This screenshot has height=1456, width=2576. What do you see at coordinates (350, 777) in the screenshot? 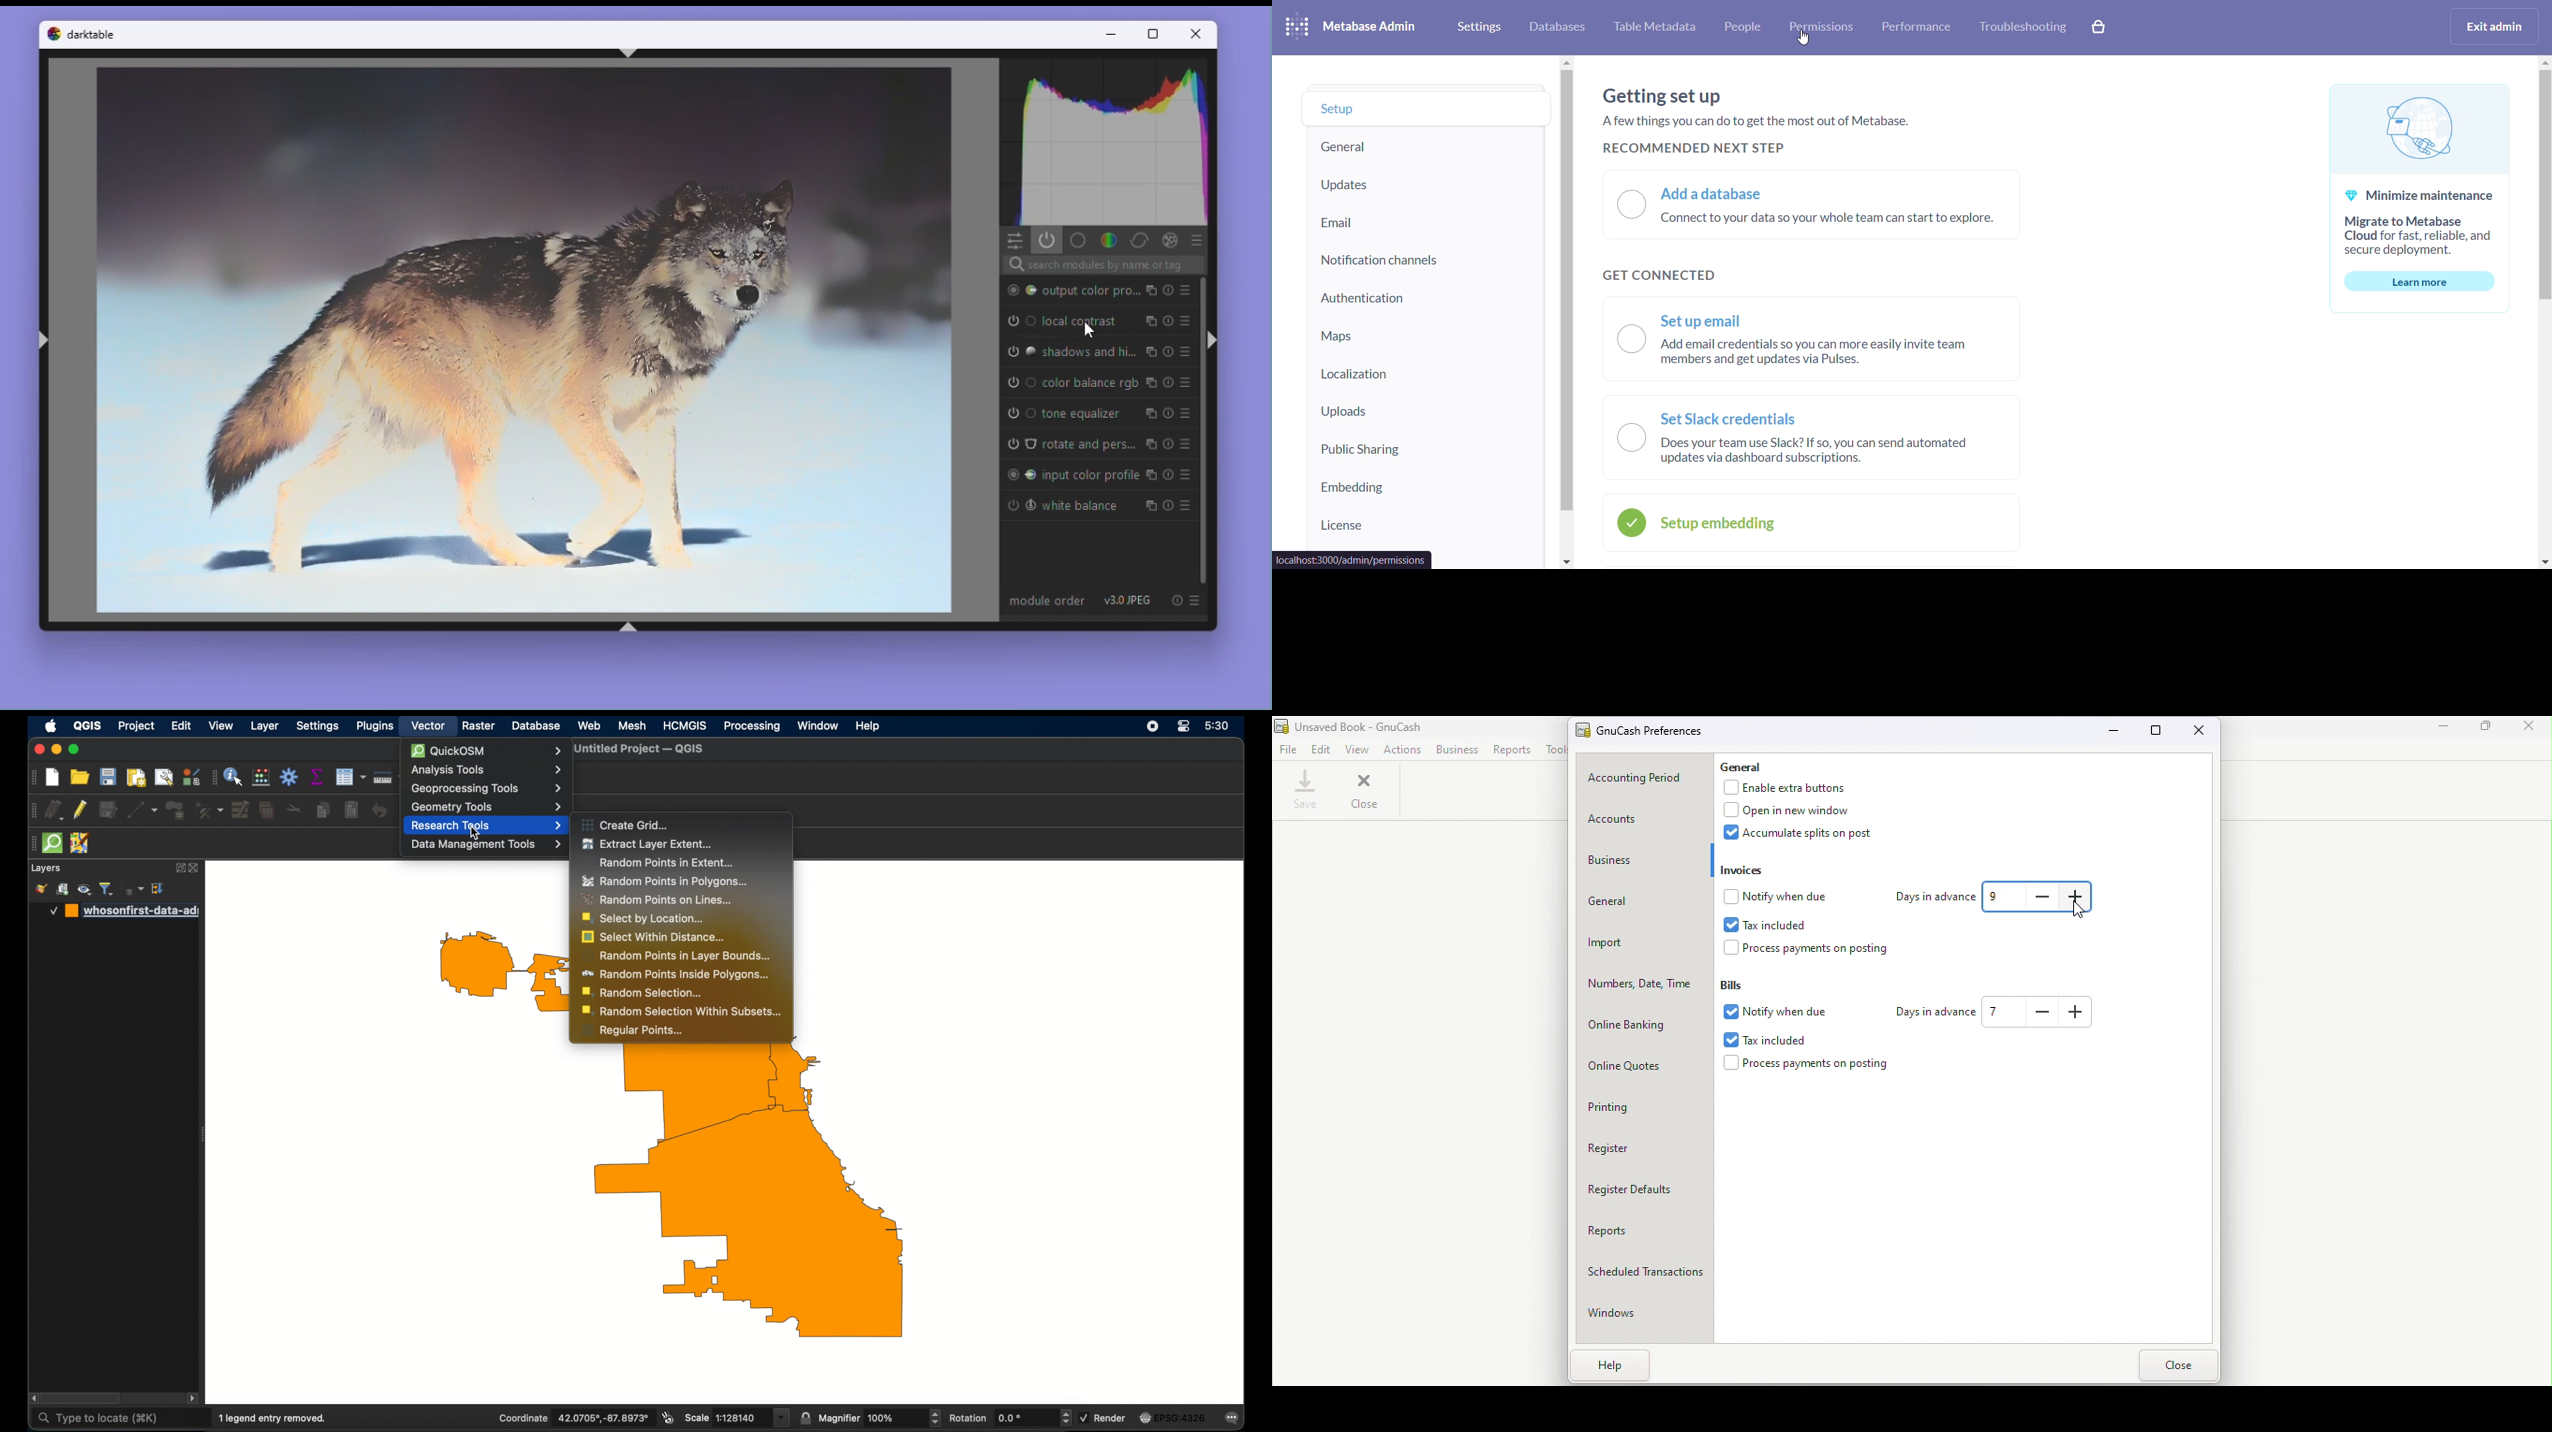
I see `open attribute table` at bounding box center [350, 777].